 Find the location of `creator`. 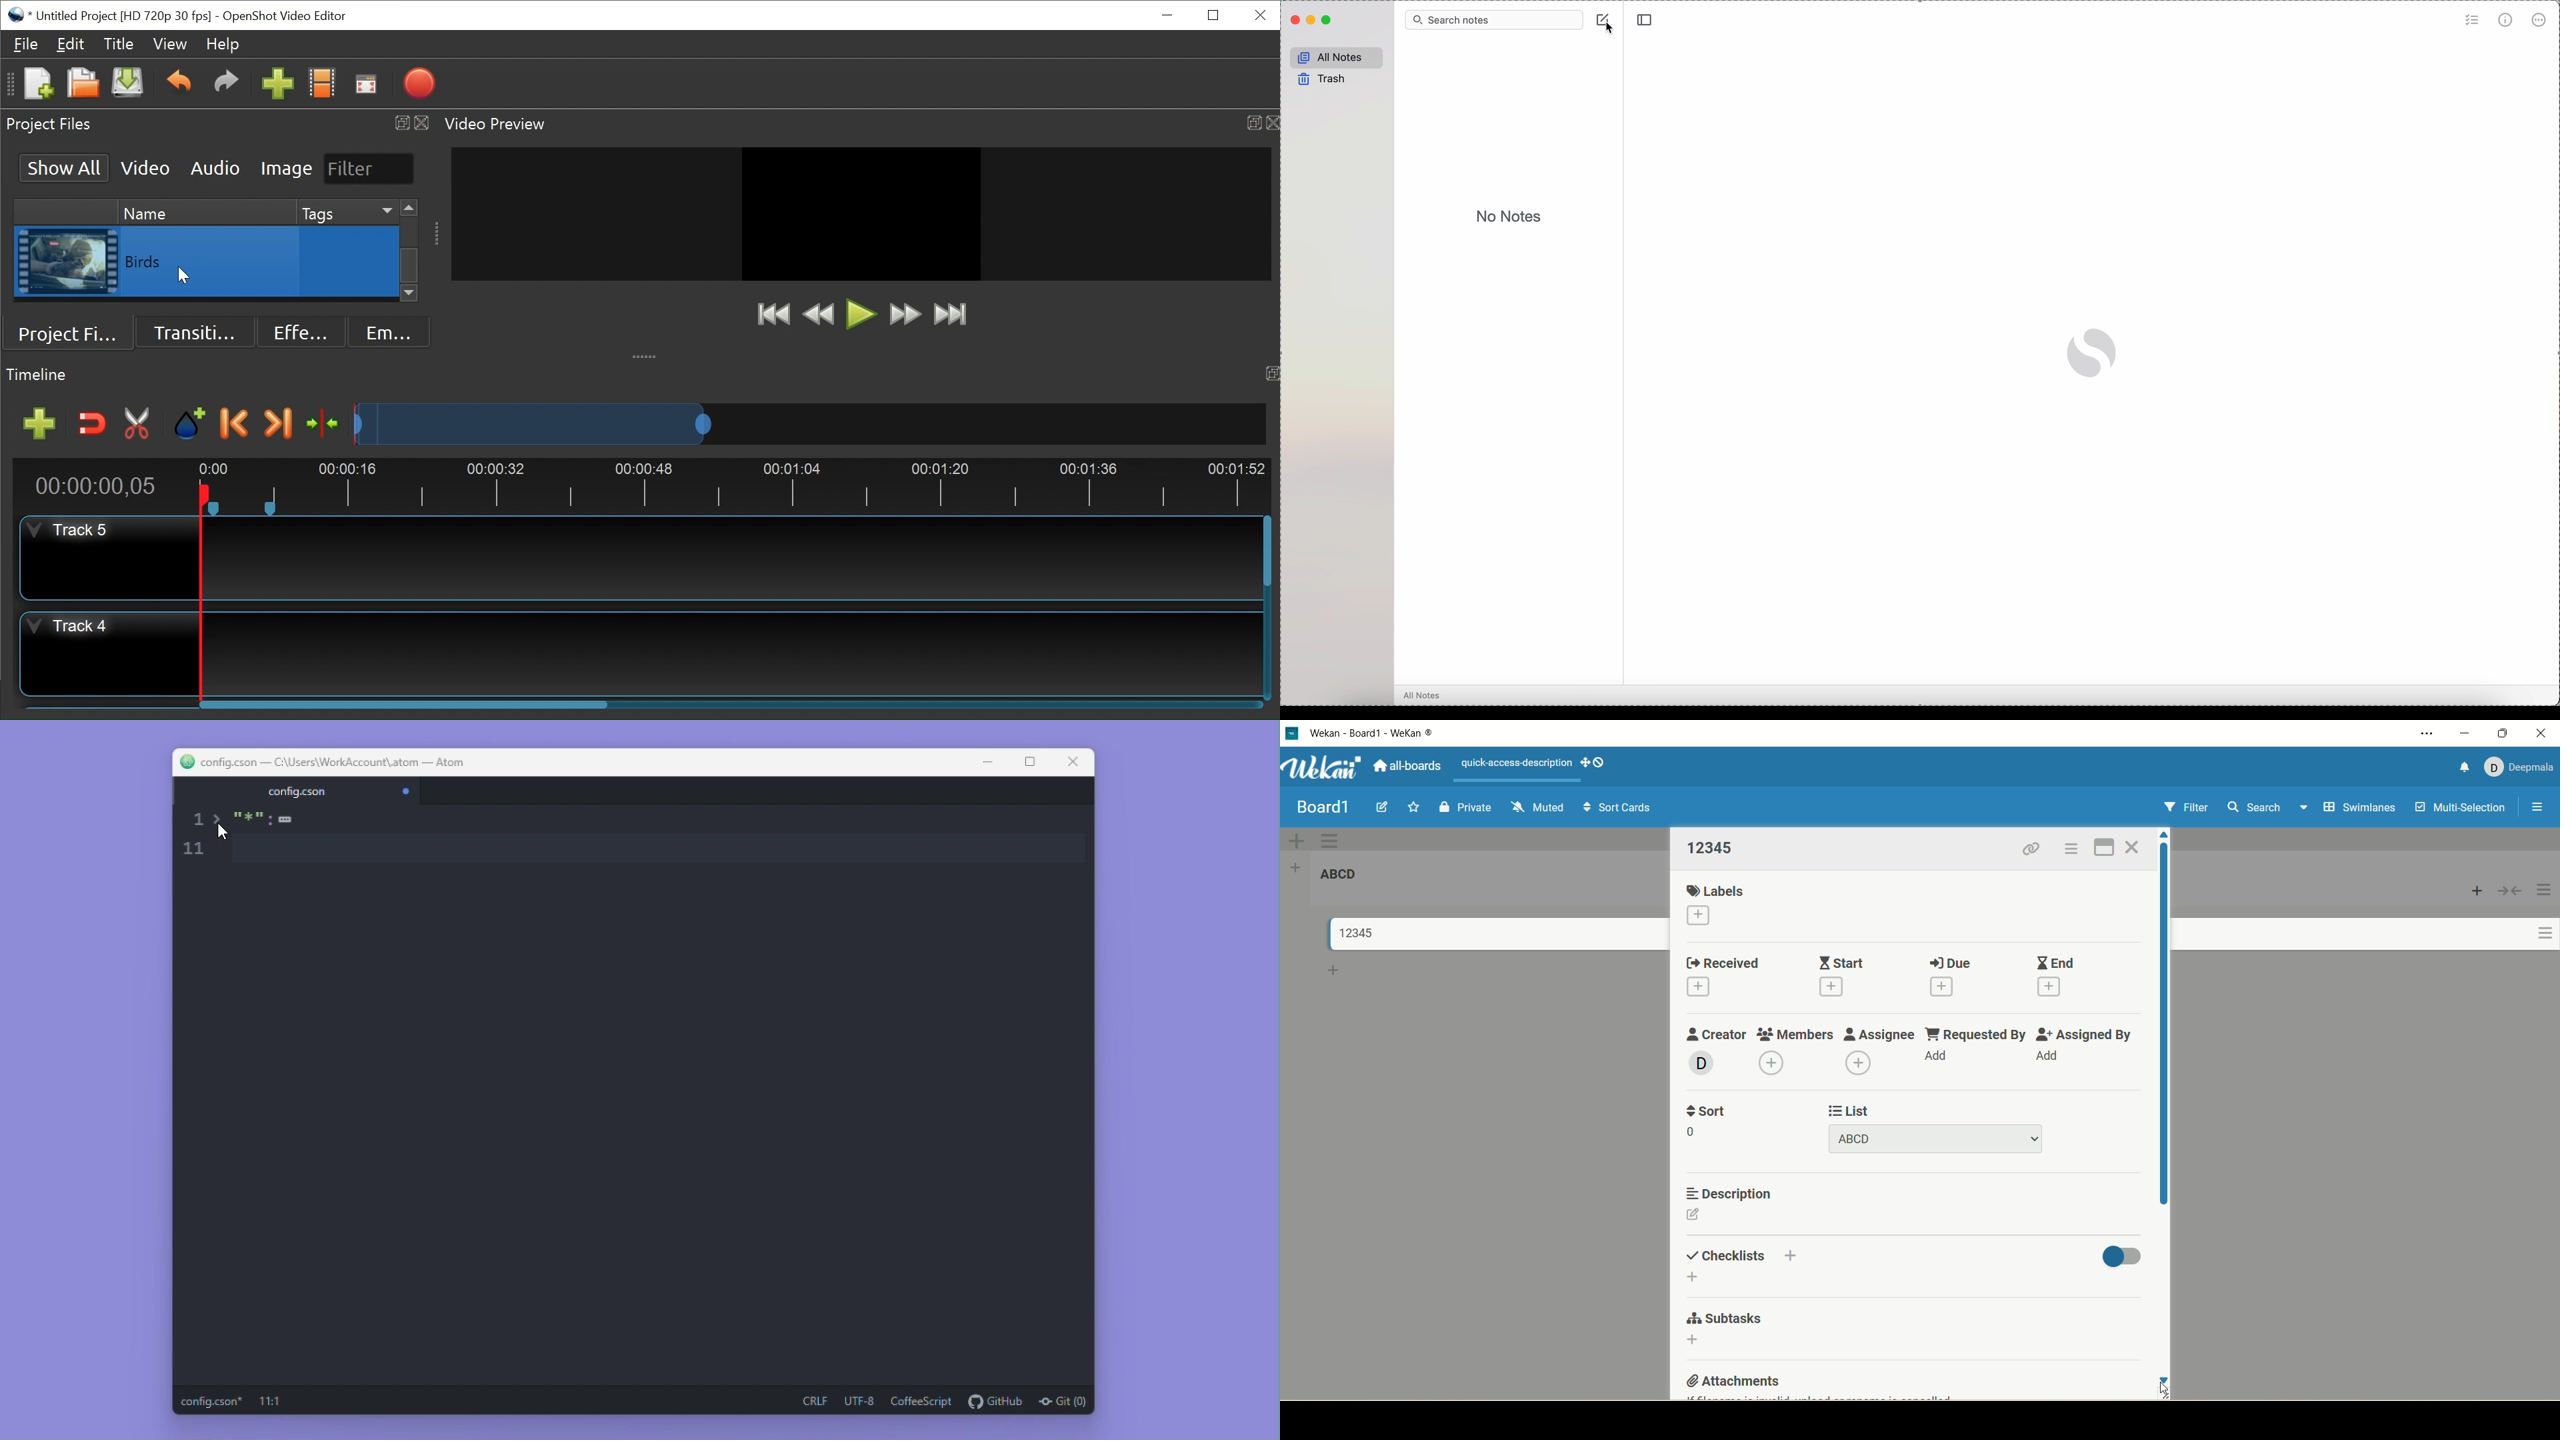

creator is located at coordinates (1717, 1031).